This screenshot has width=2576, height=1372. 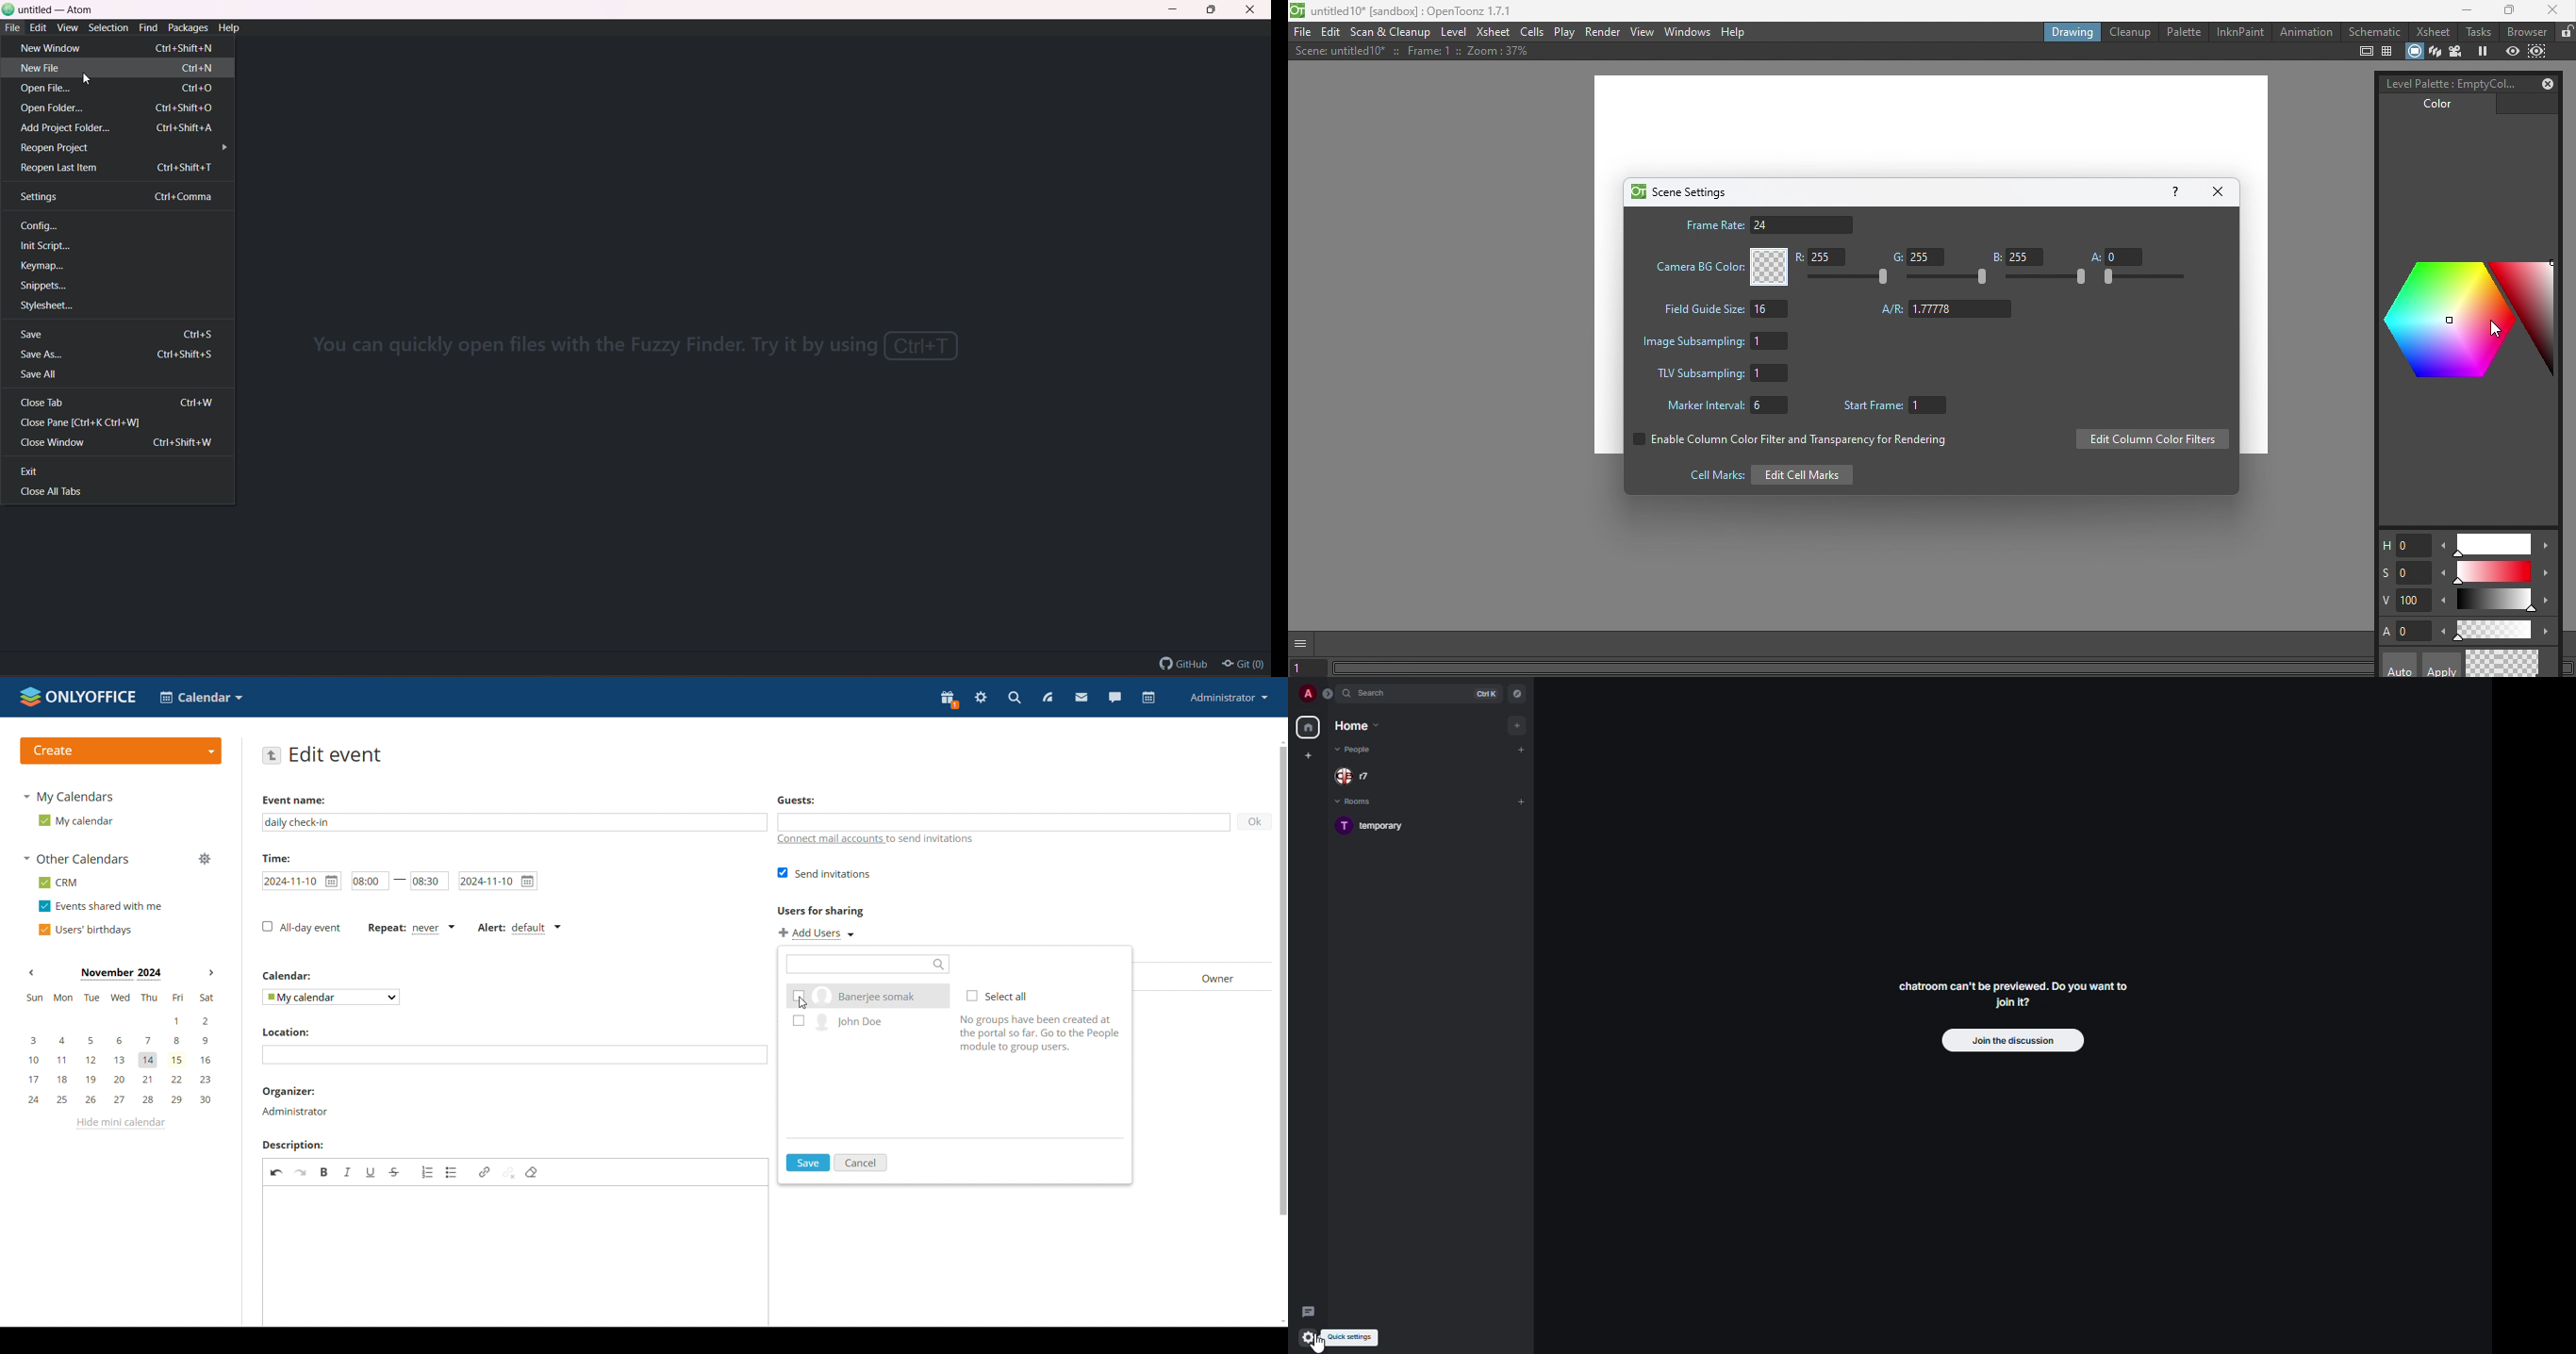 What do you see at coordinates (1356, 750) in the screenshot?
I see `people` at bounding box center [1356, 750].